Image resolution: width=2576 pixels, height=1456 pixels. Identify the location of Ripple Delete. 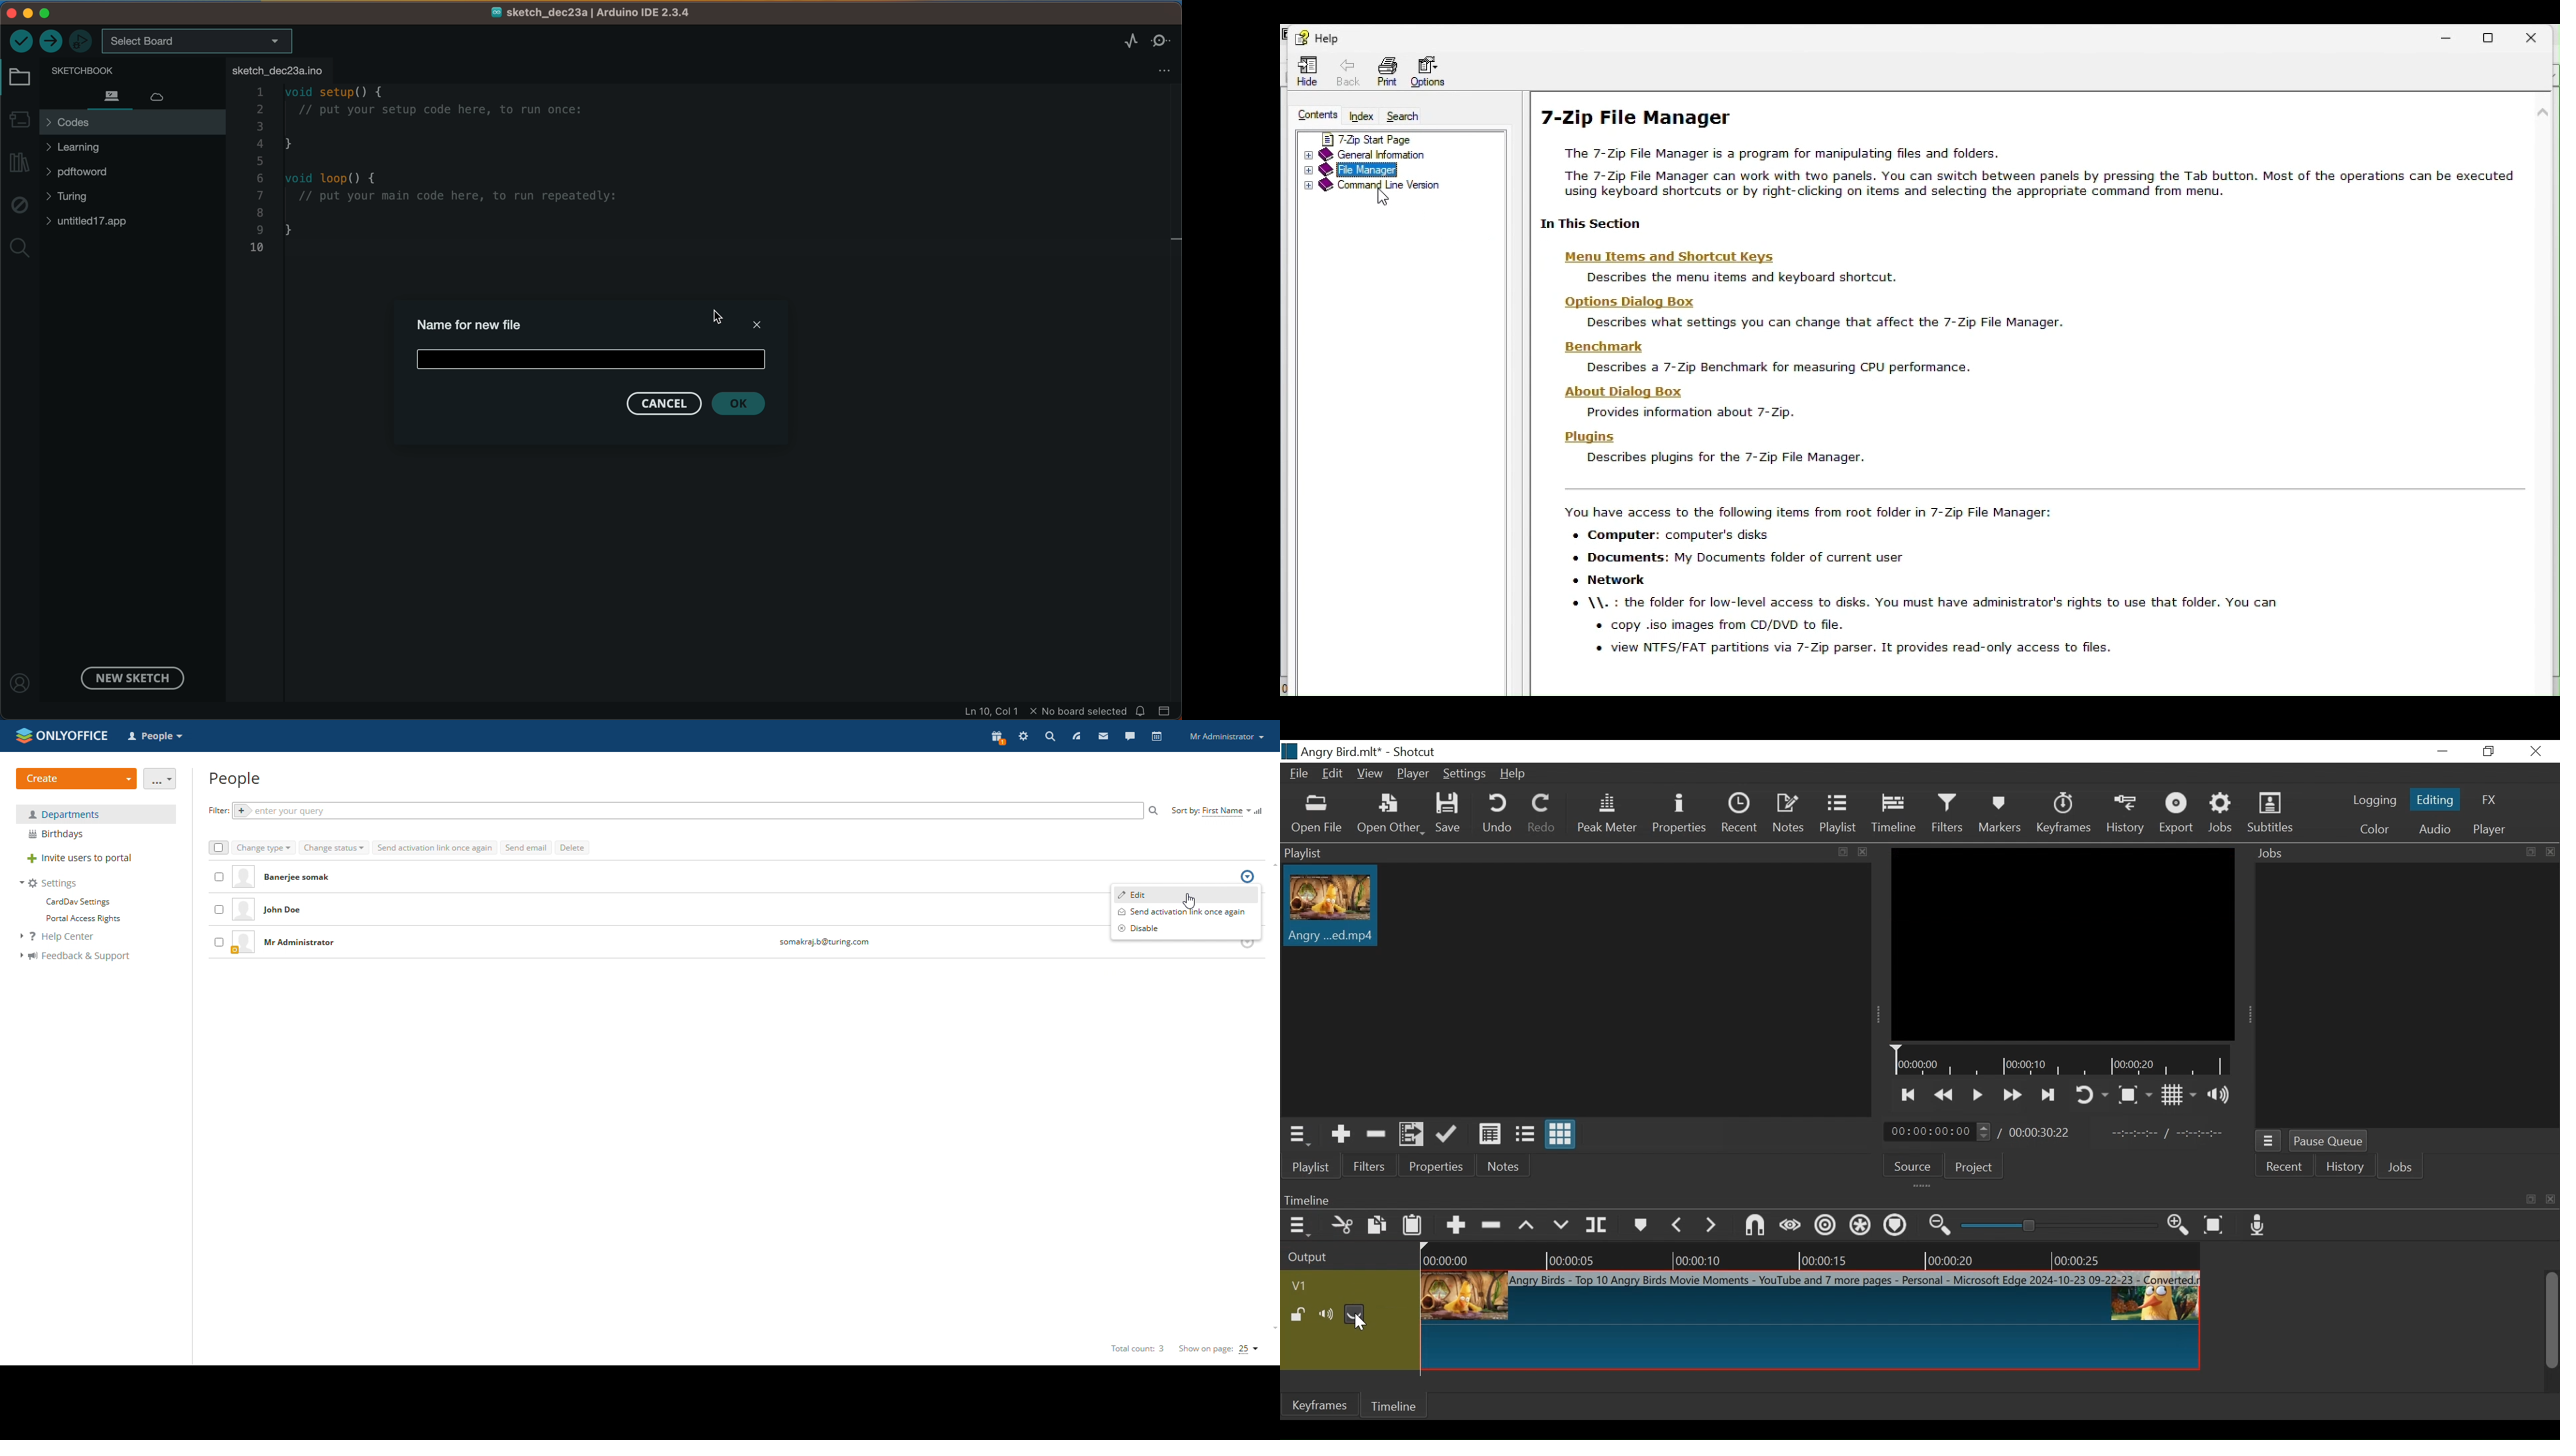
(1490, 1225).